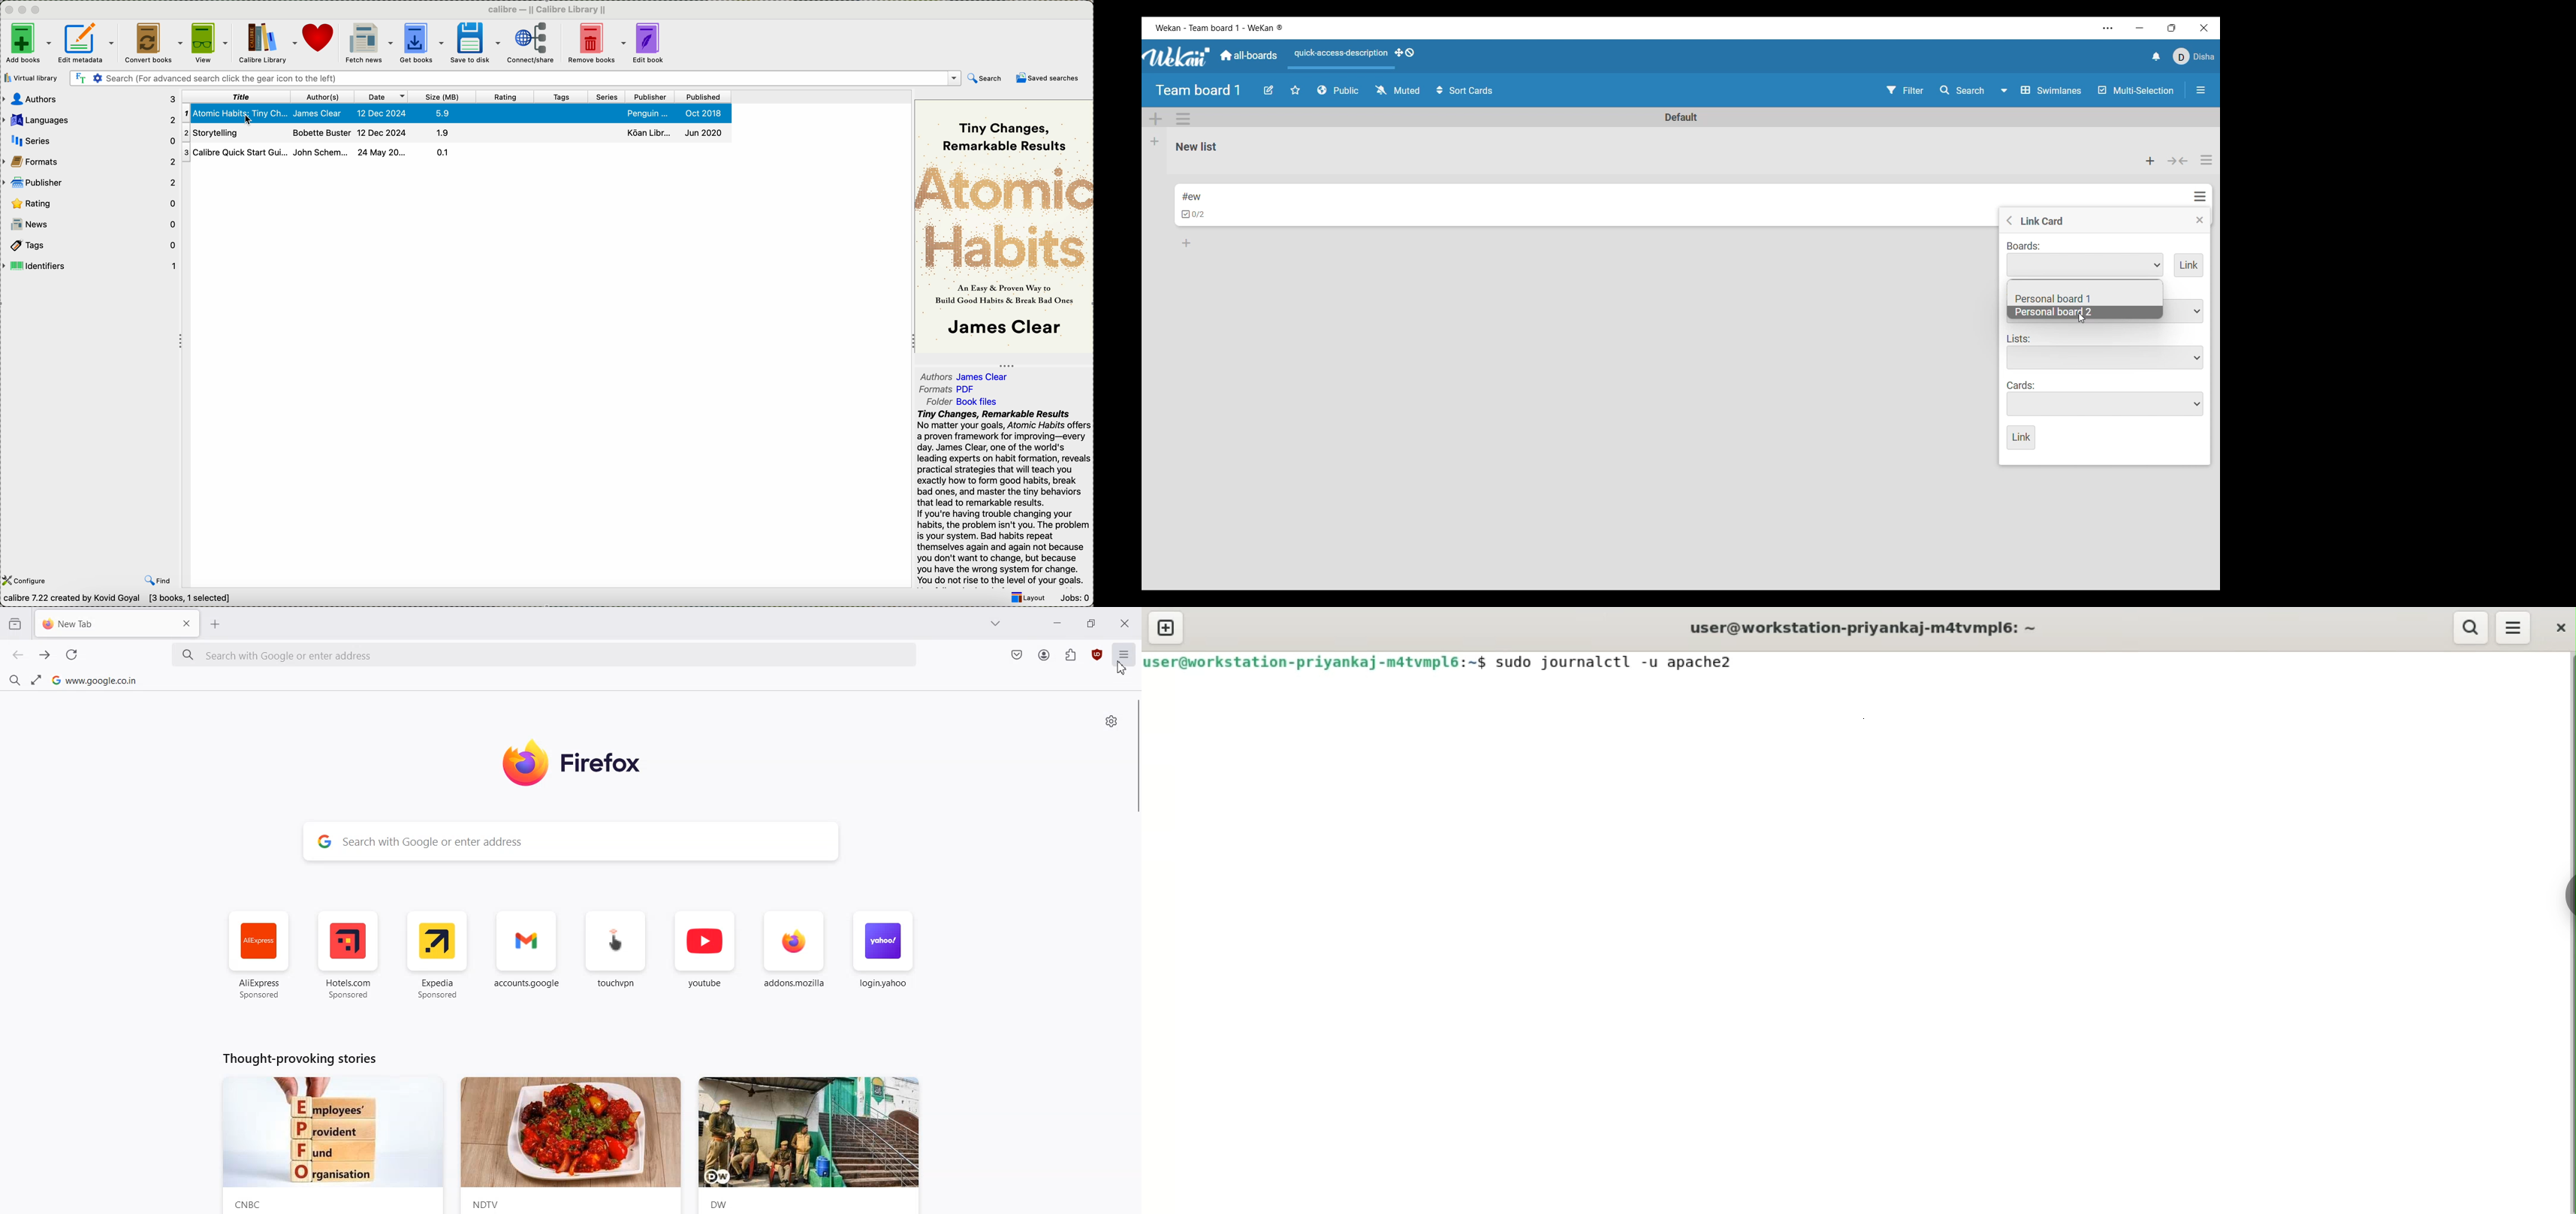 This screenshot has height=1232, width=2576. I want to click on formats, so click(90, 161).